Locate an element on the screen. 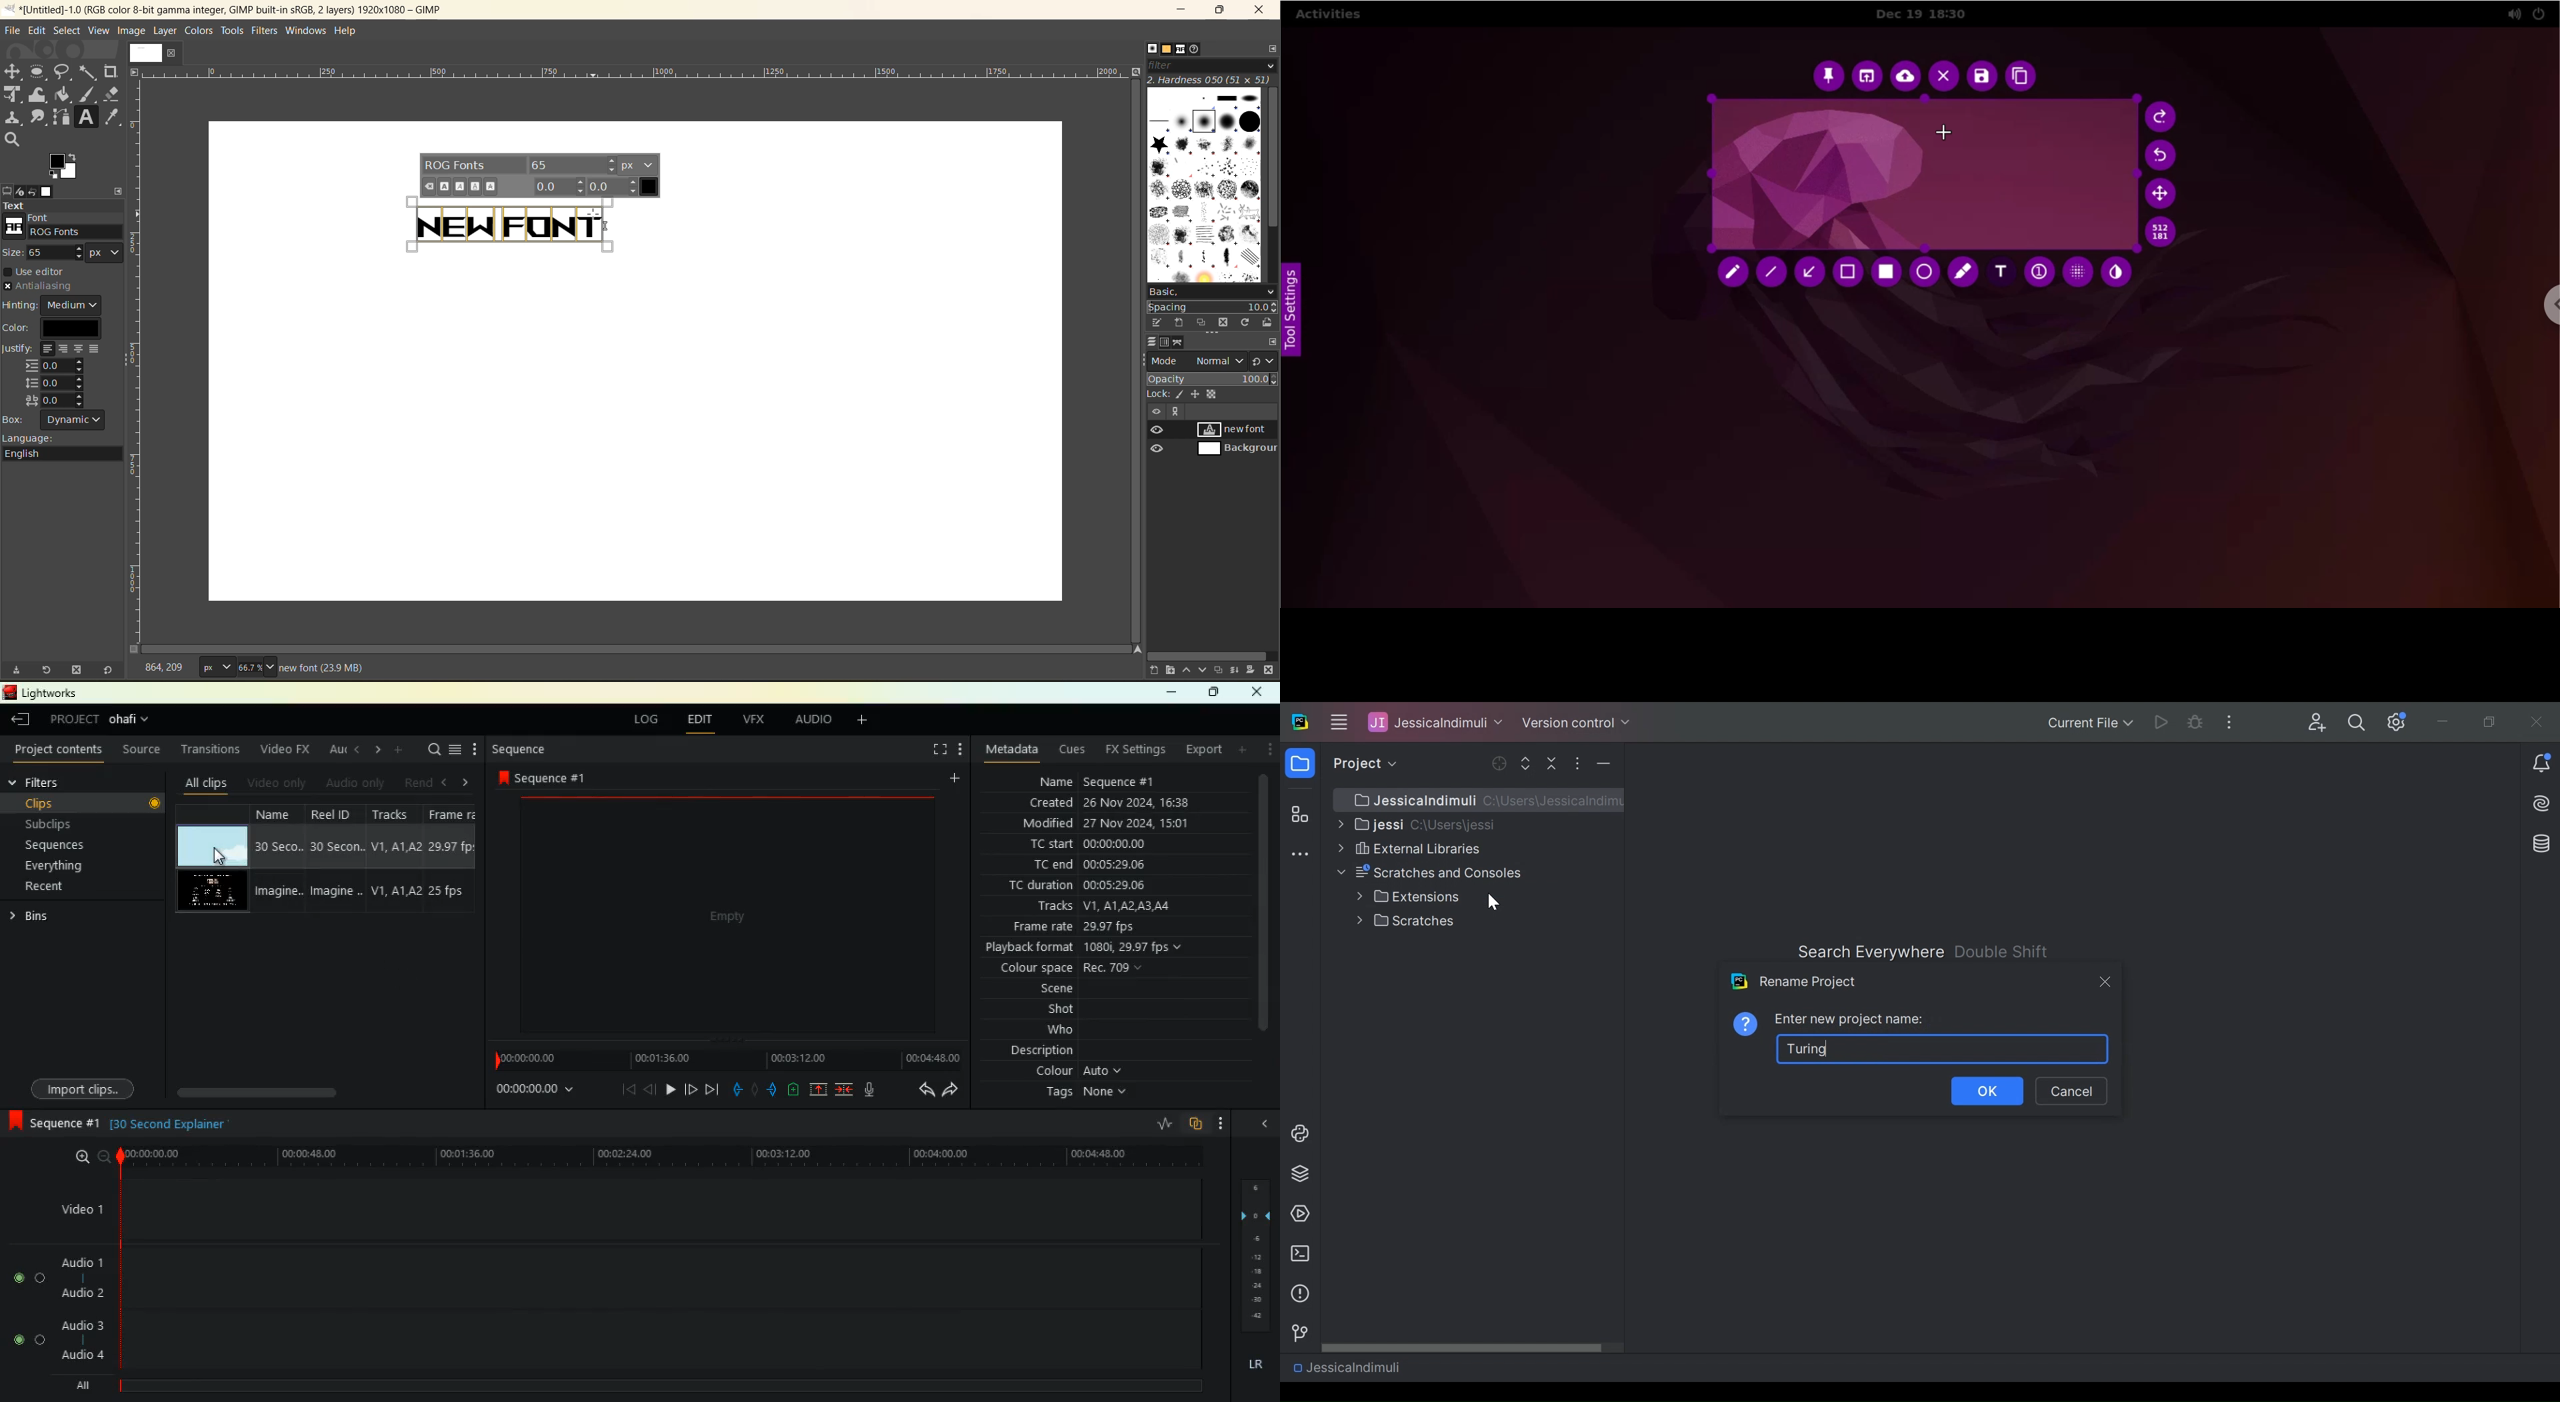 This screenshot has height=1428, width=2576. import clips is located at coordinates (83, 1087).